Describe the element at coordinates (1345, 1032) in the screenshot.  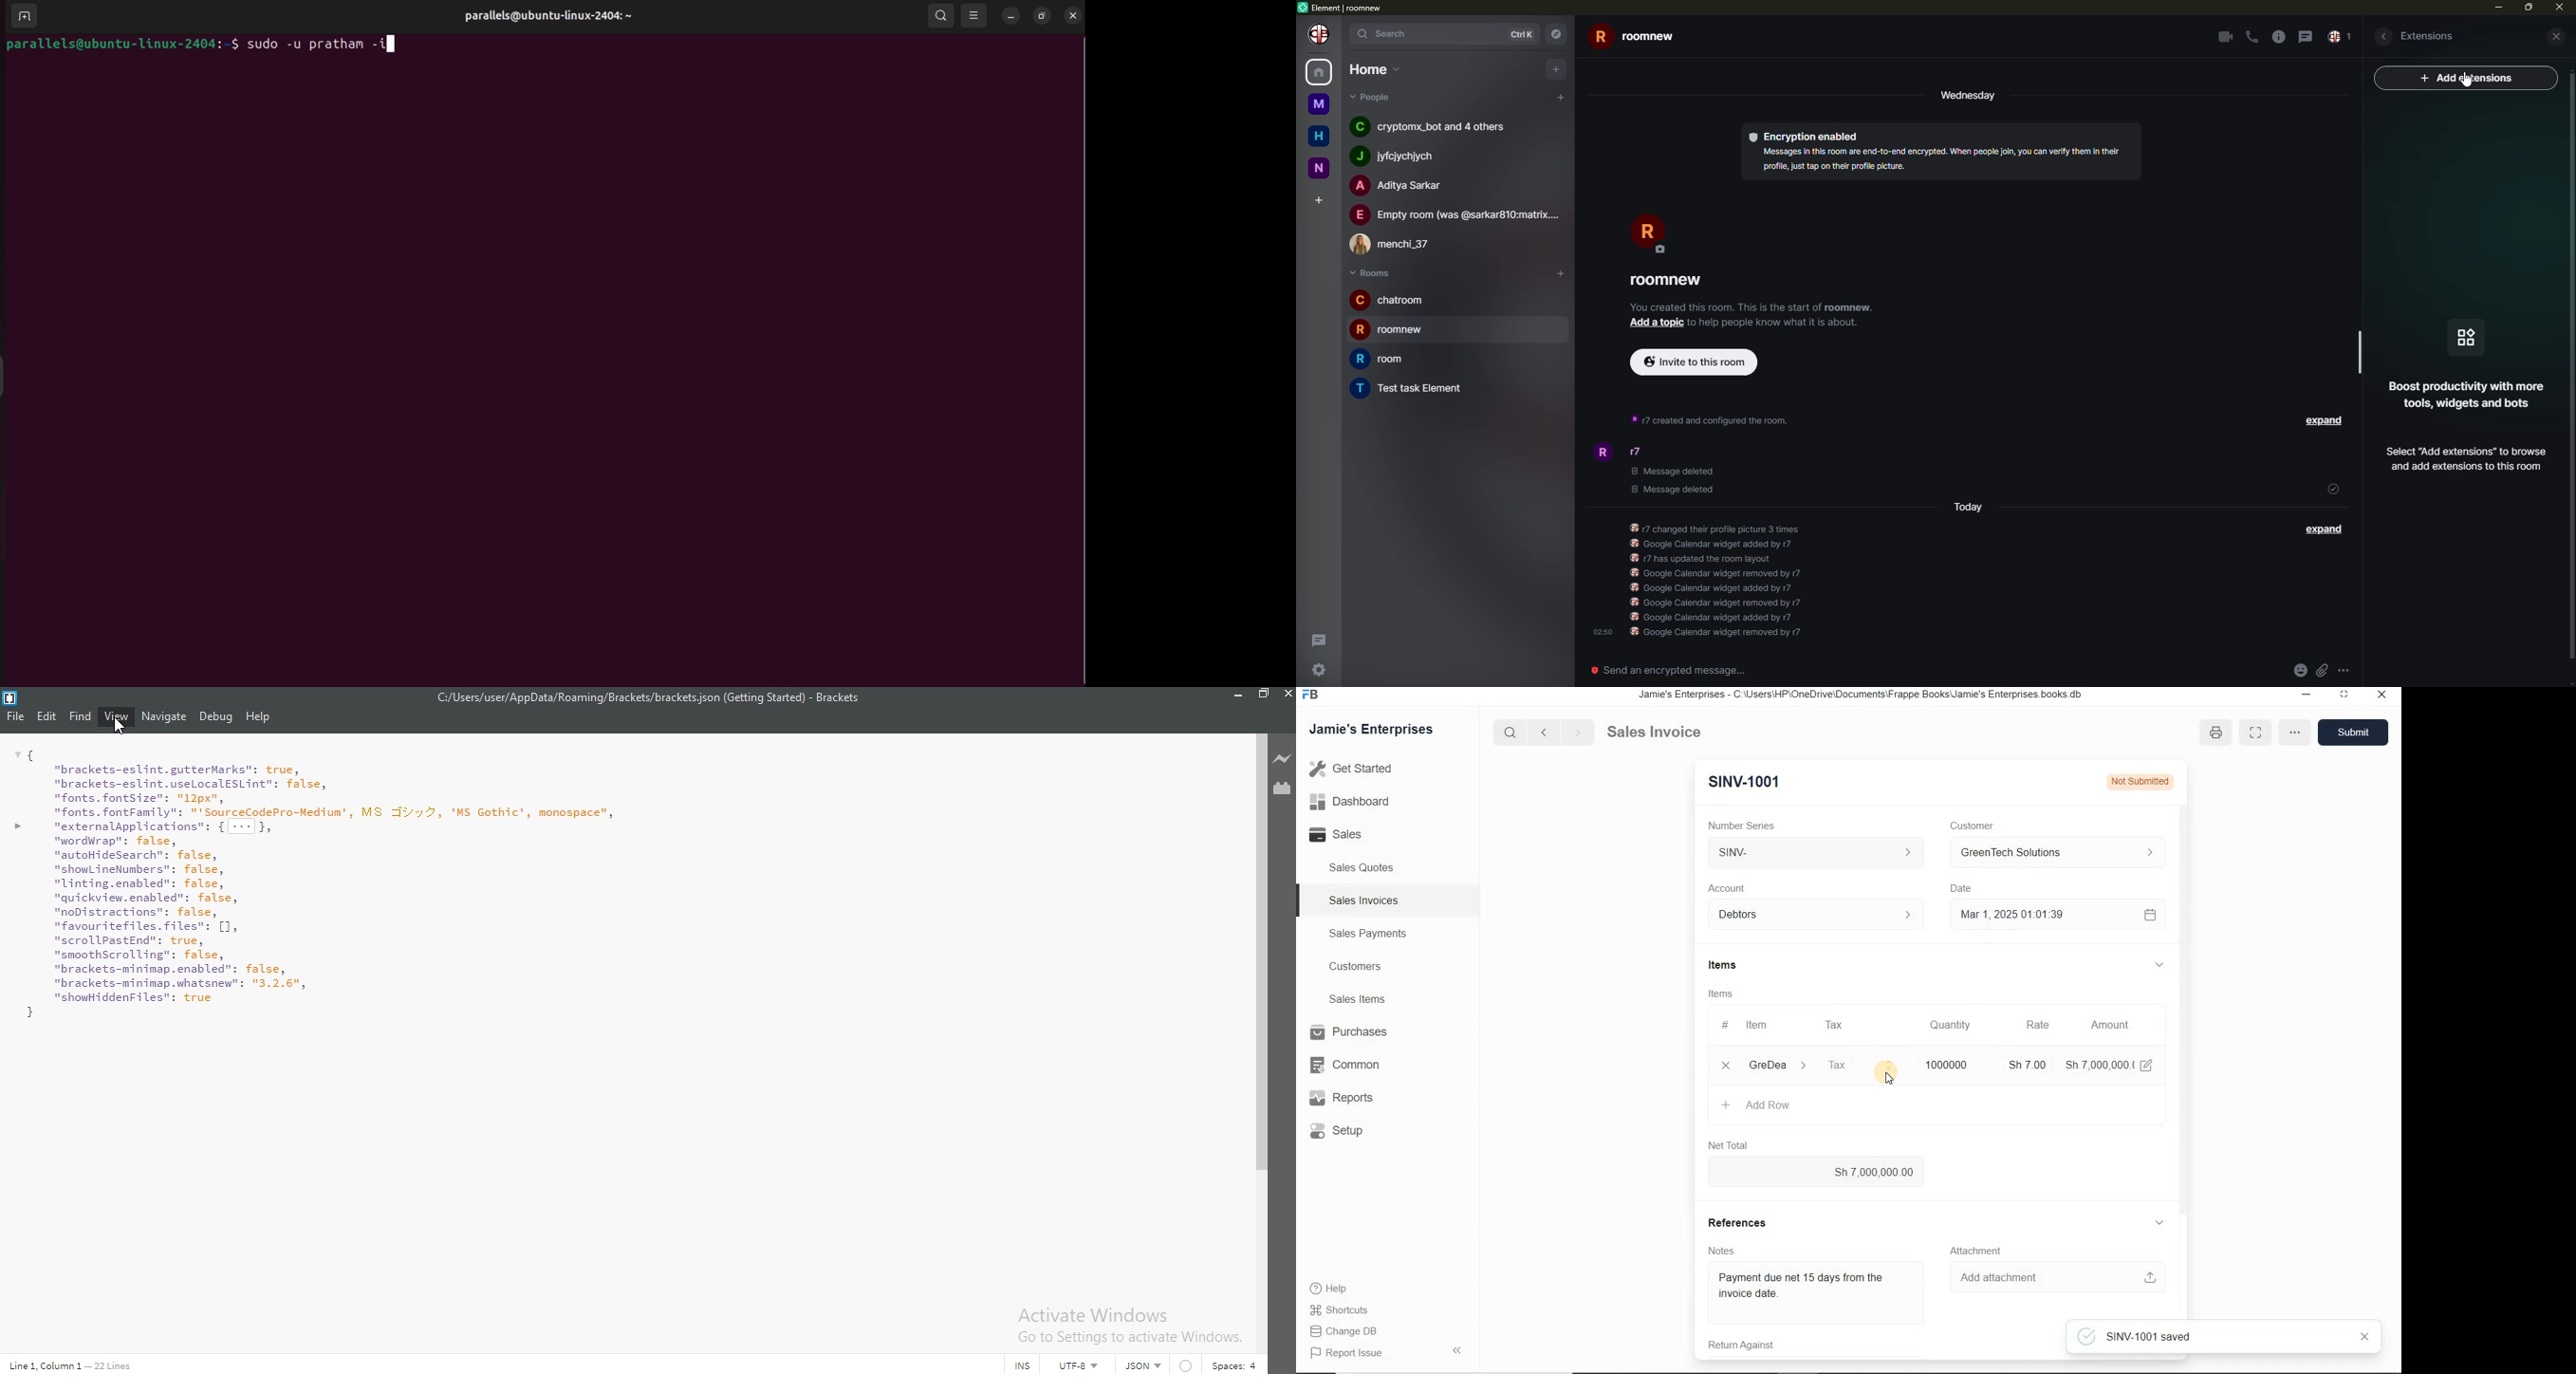
I see `Purchases` at that location.